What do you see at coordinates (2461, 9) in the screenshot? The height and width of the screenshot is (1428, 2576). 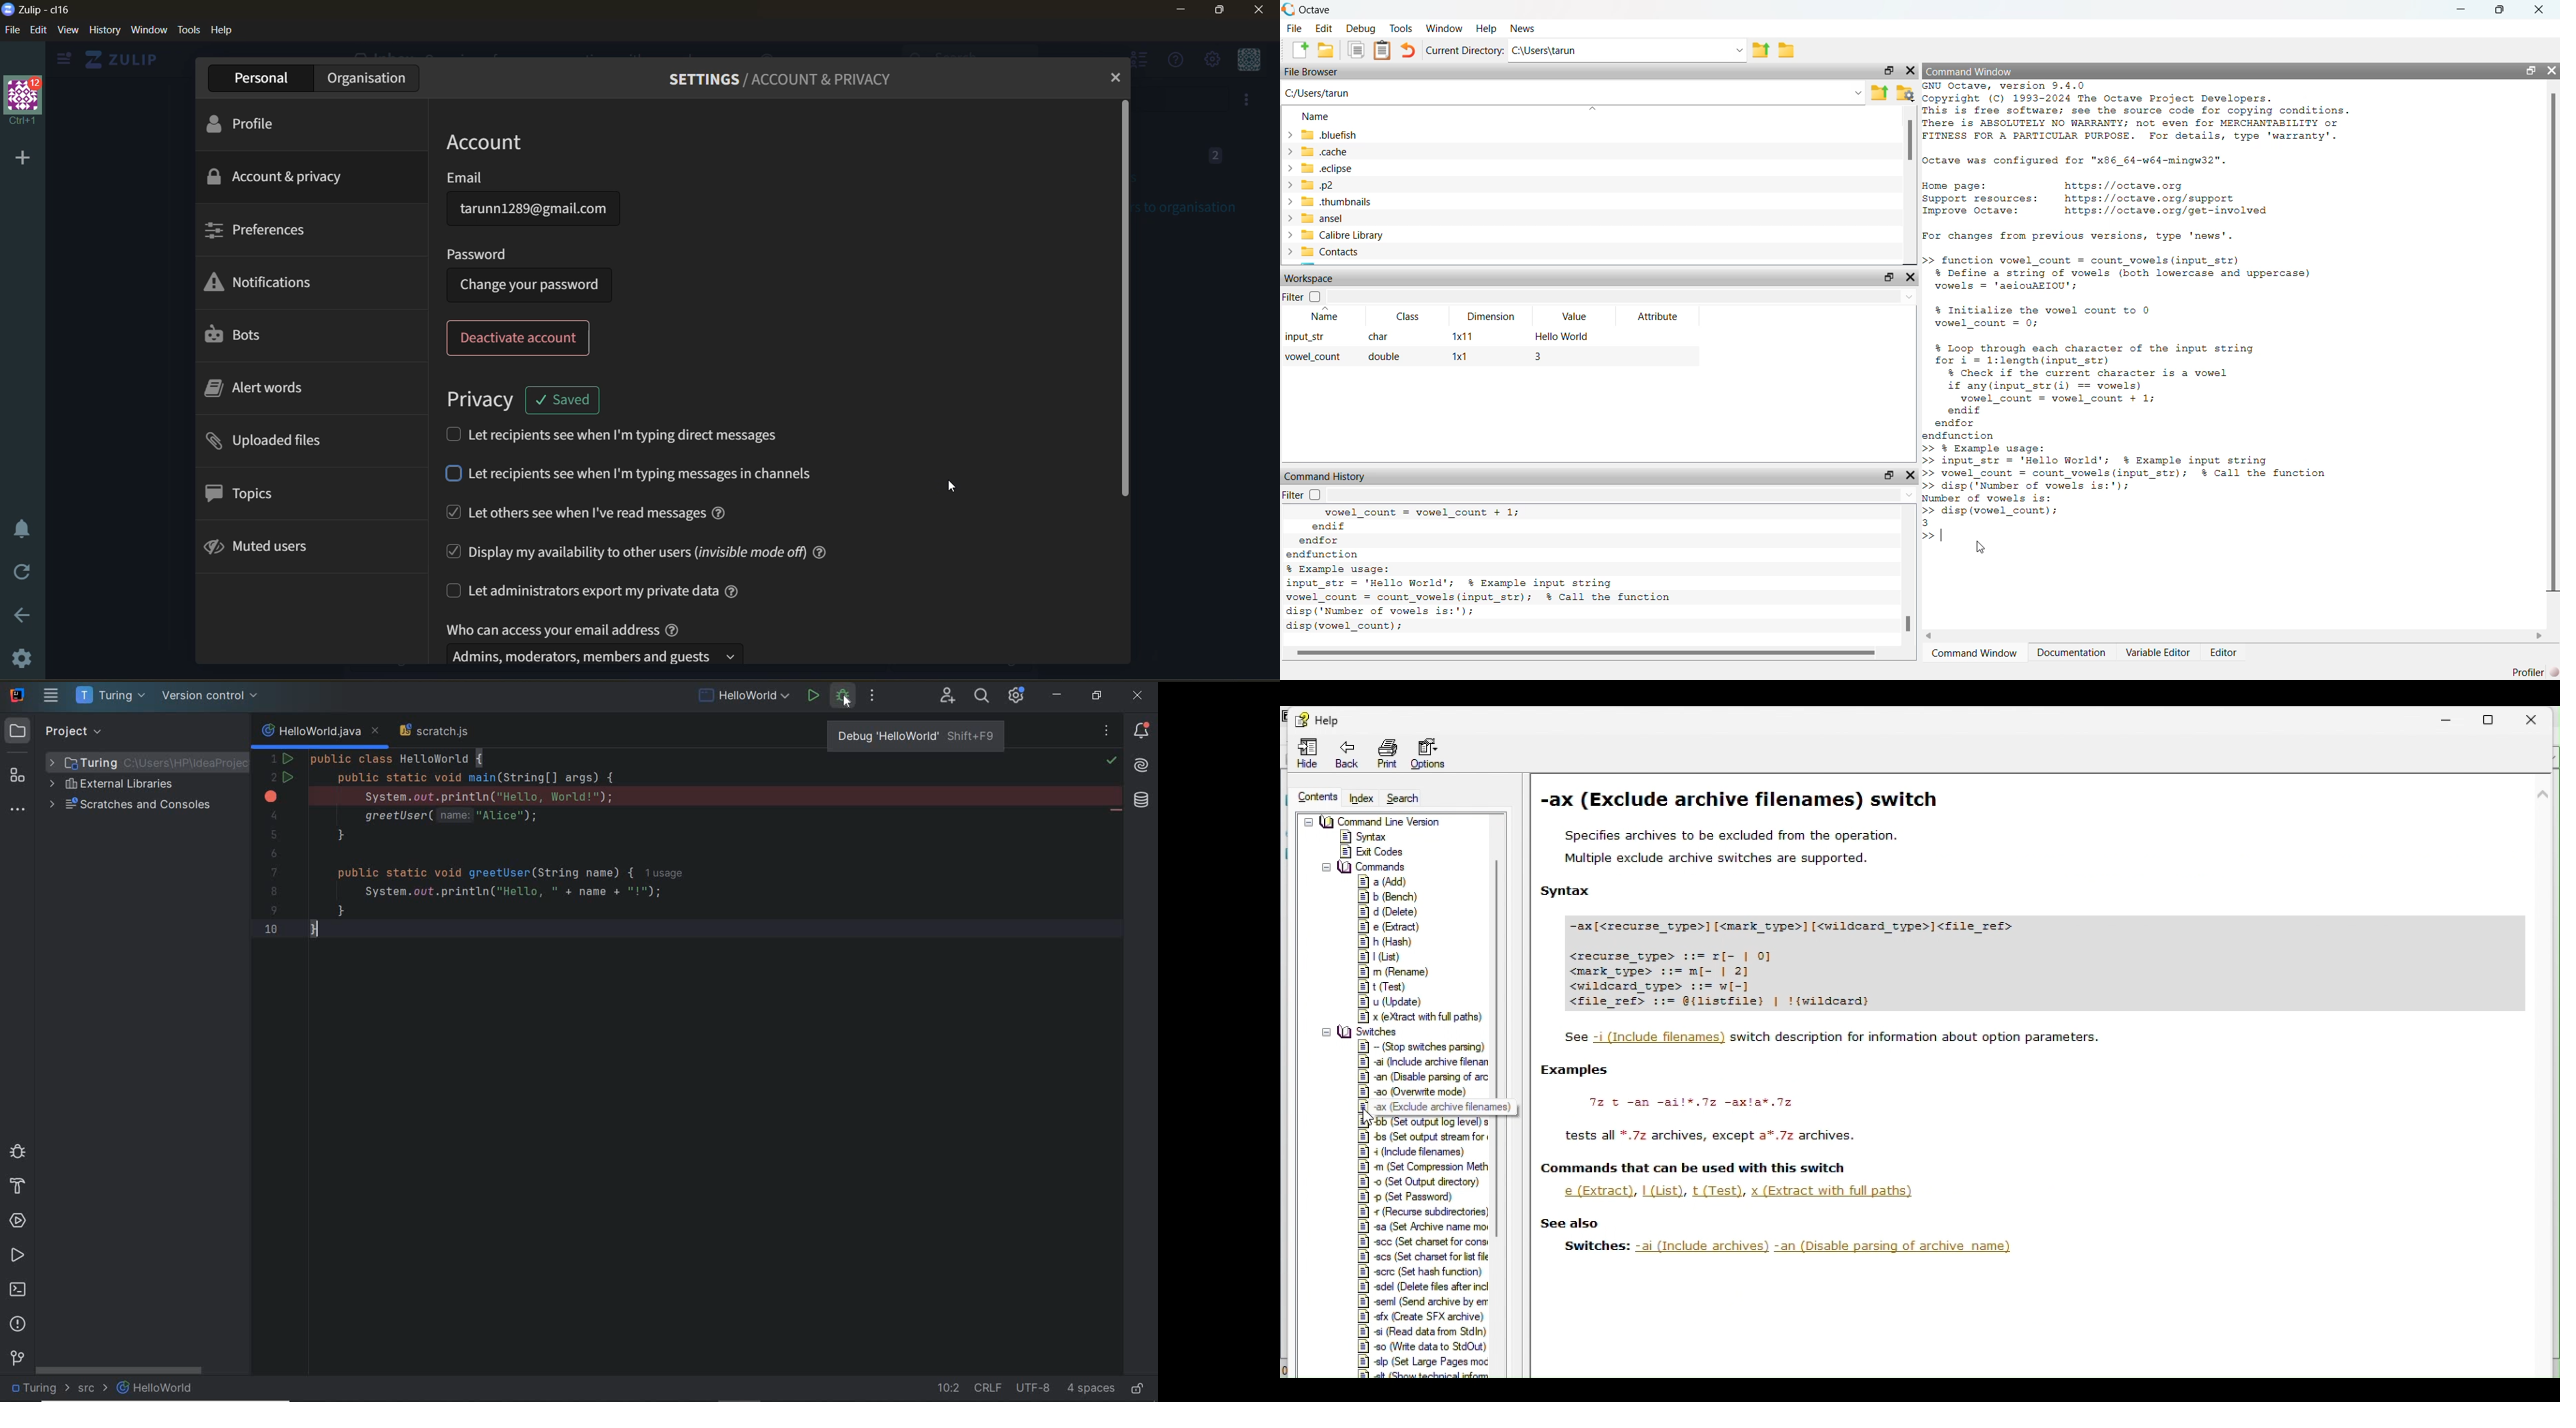 I see `minimize` at bounding box center [2461, 9].